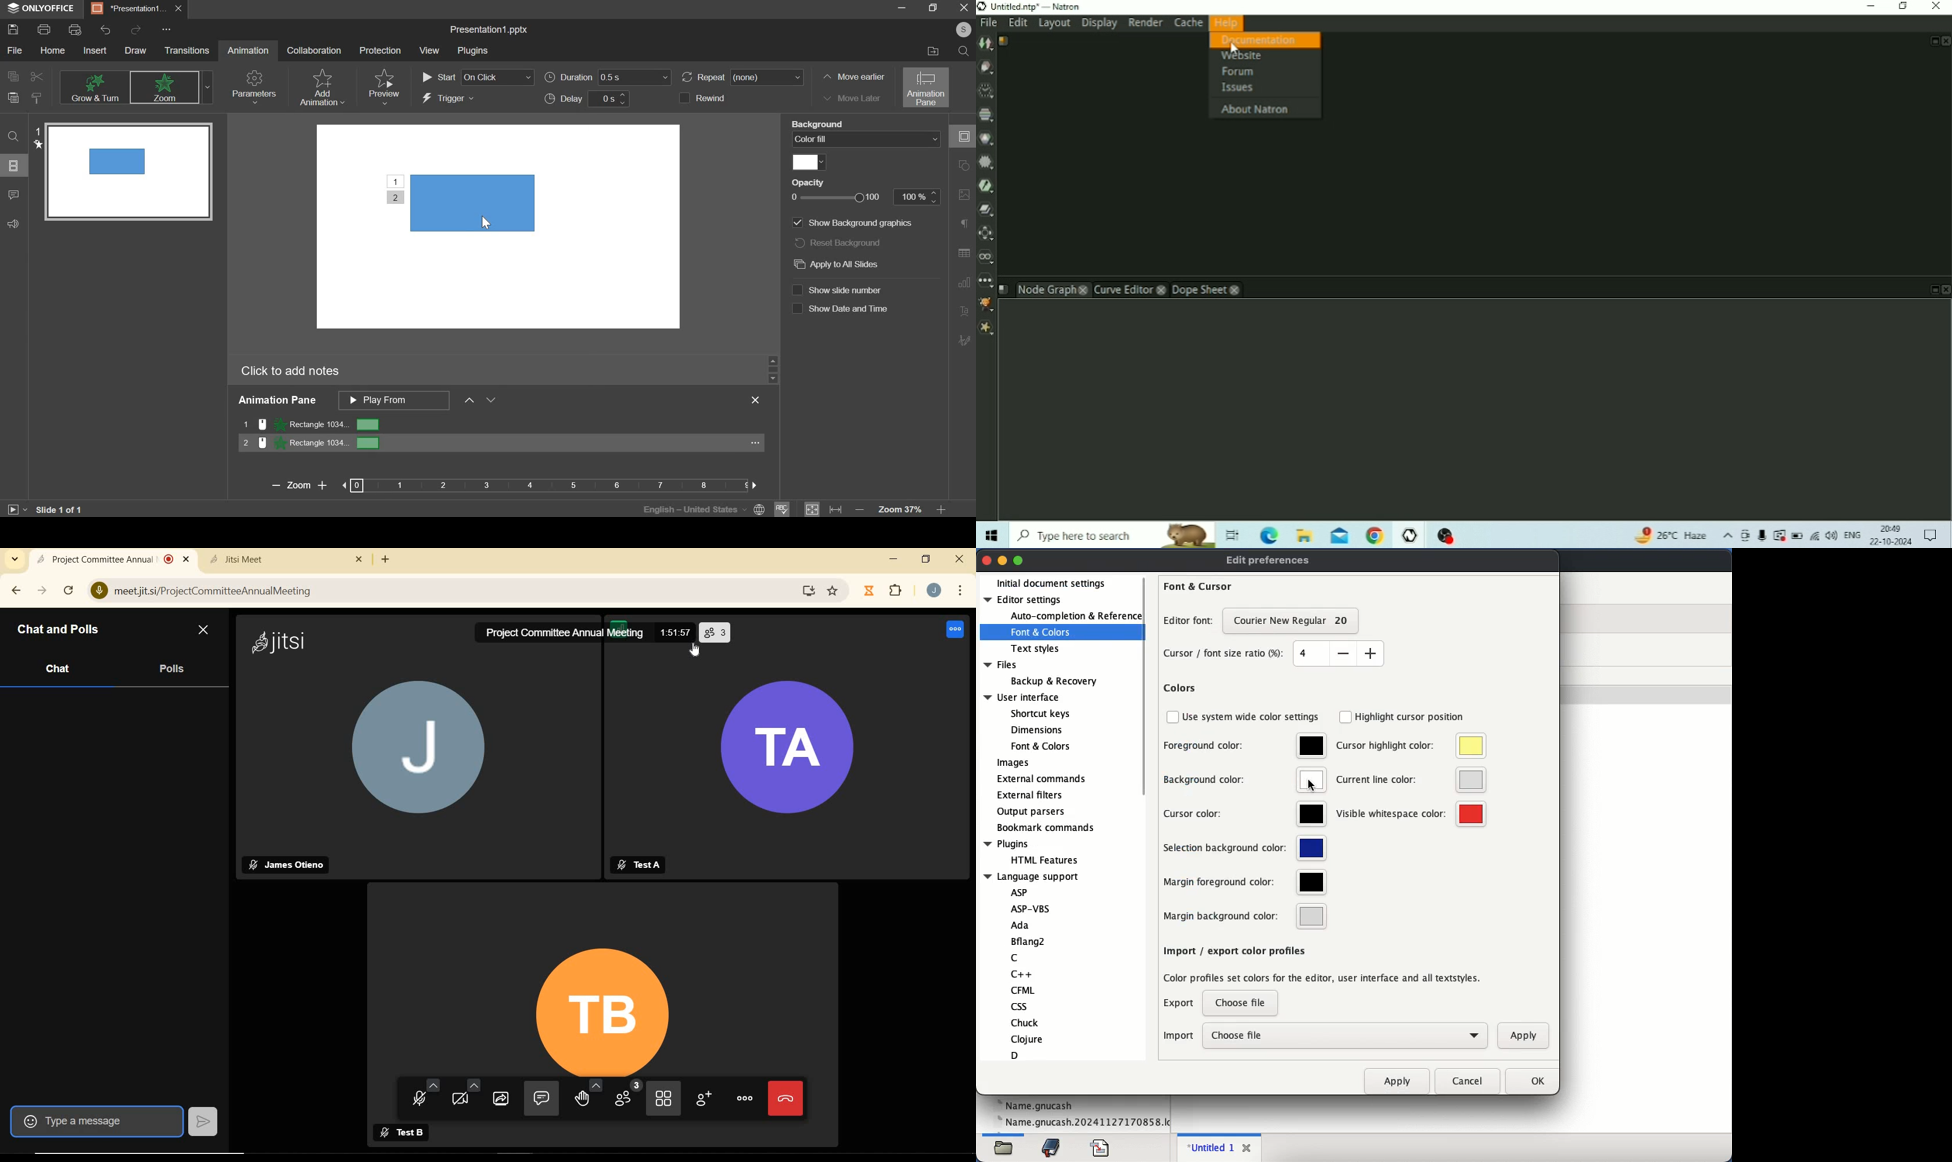  What do you see at coordinates (836, 197) in the screenshot?
I see `opacity` at bounding box center [836, 197].